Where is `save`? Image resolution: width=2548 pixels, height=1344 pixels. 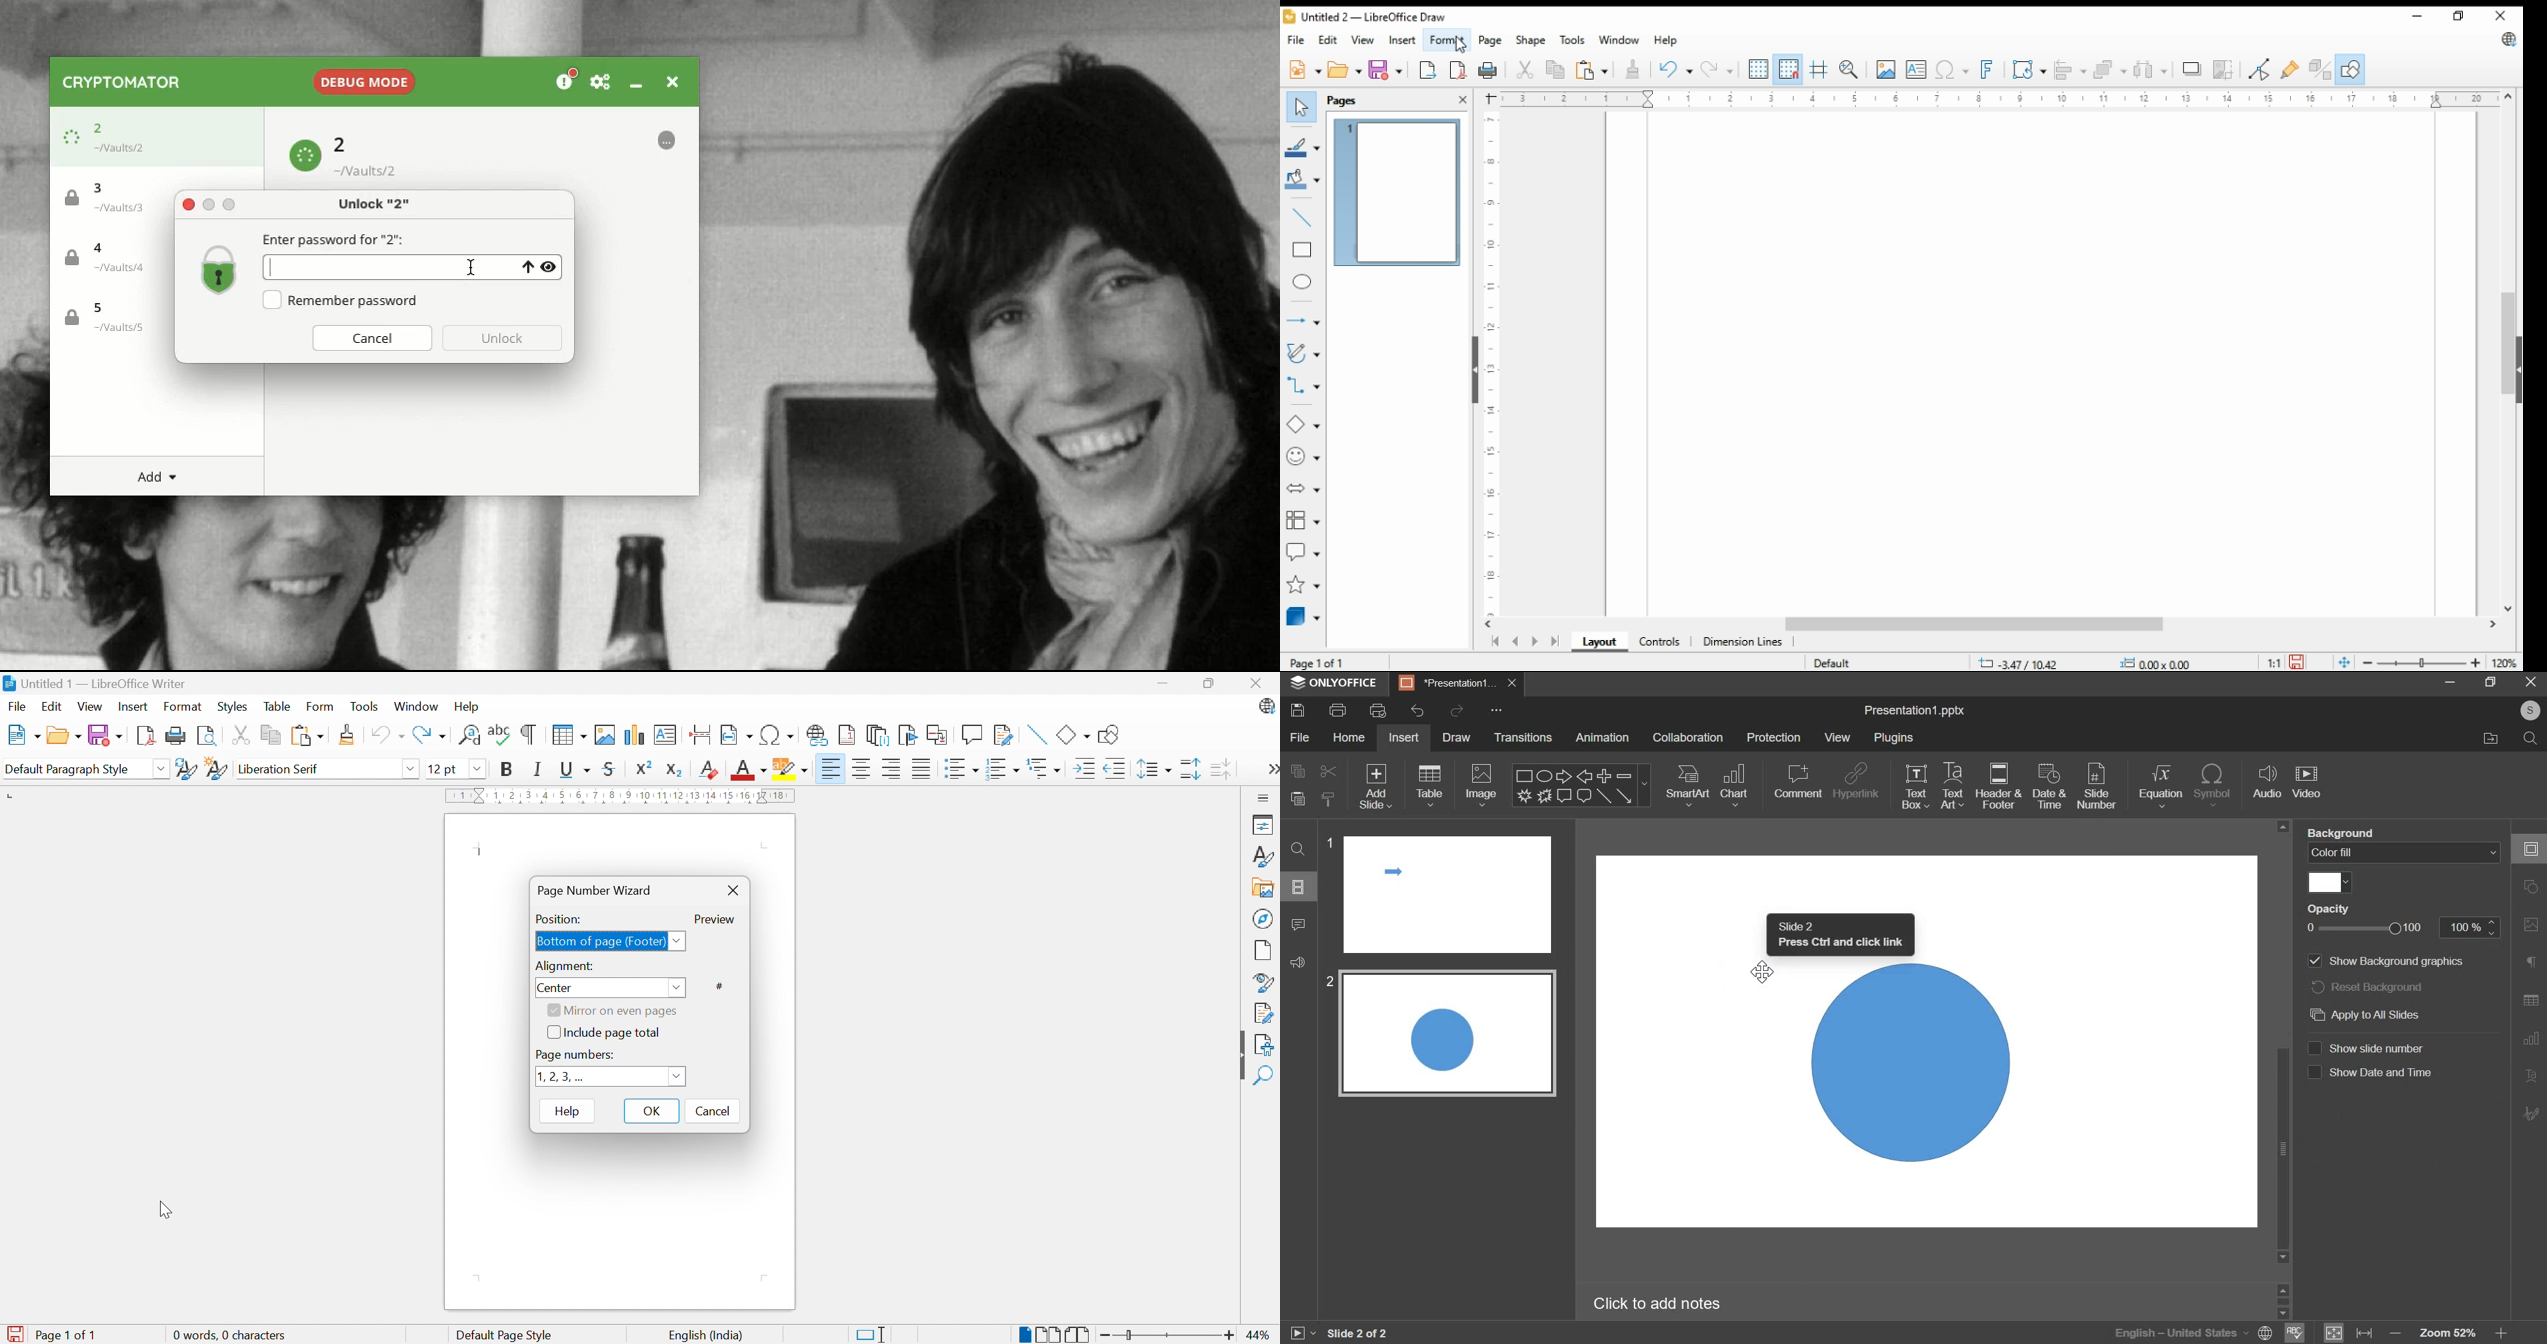
save is located at coordinates (1299, 710).